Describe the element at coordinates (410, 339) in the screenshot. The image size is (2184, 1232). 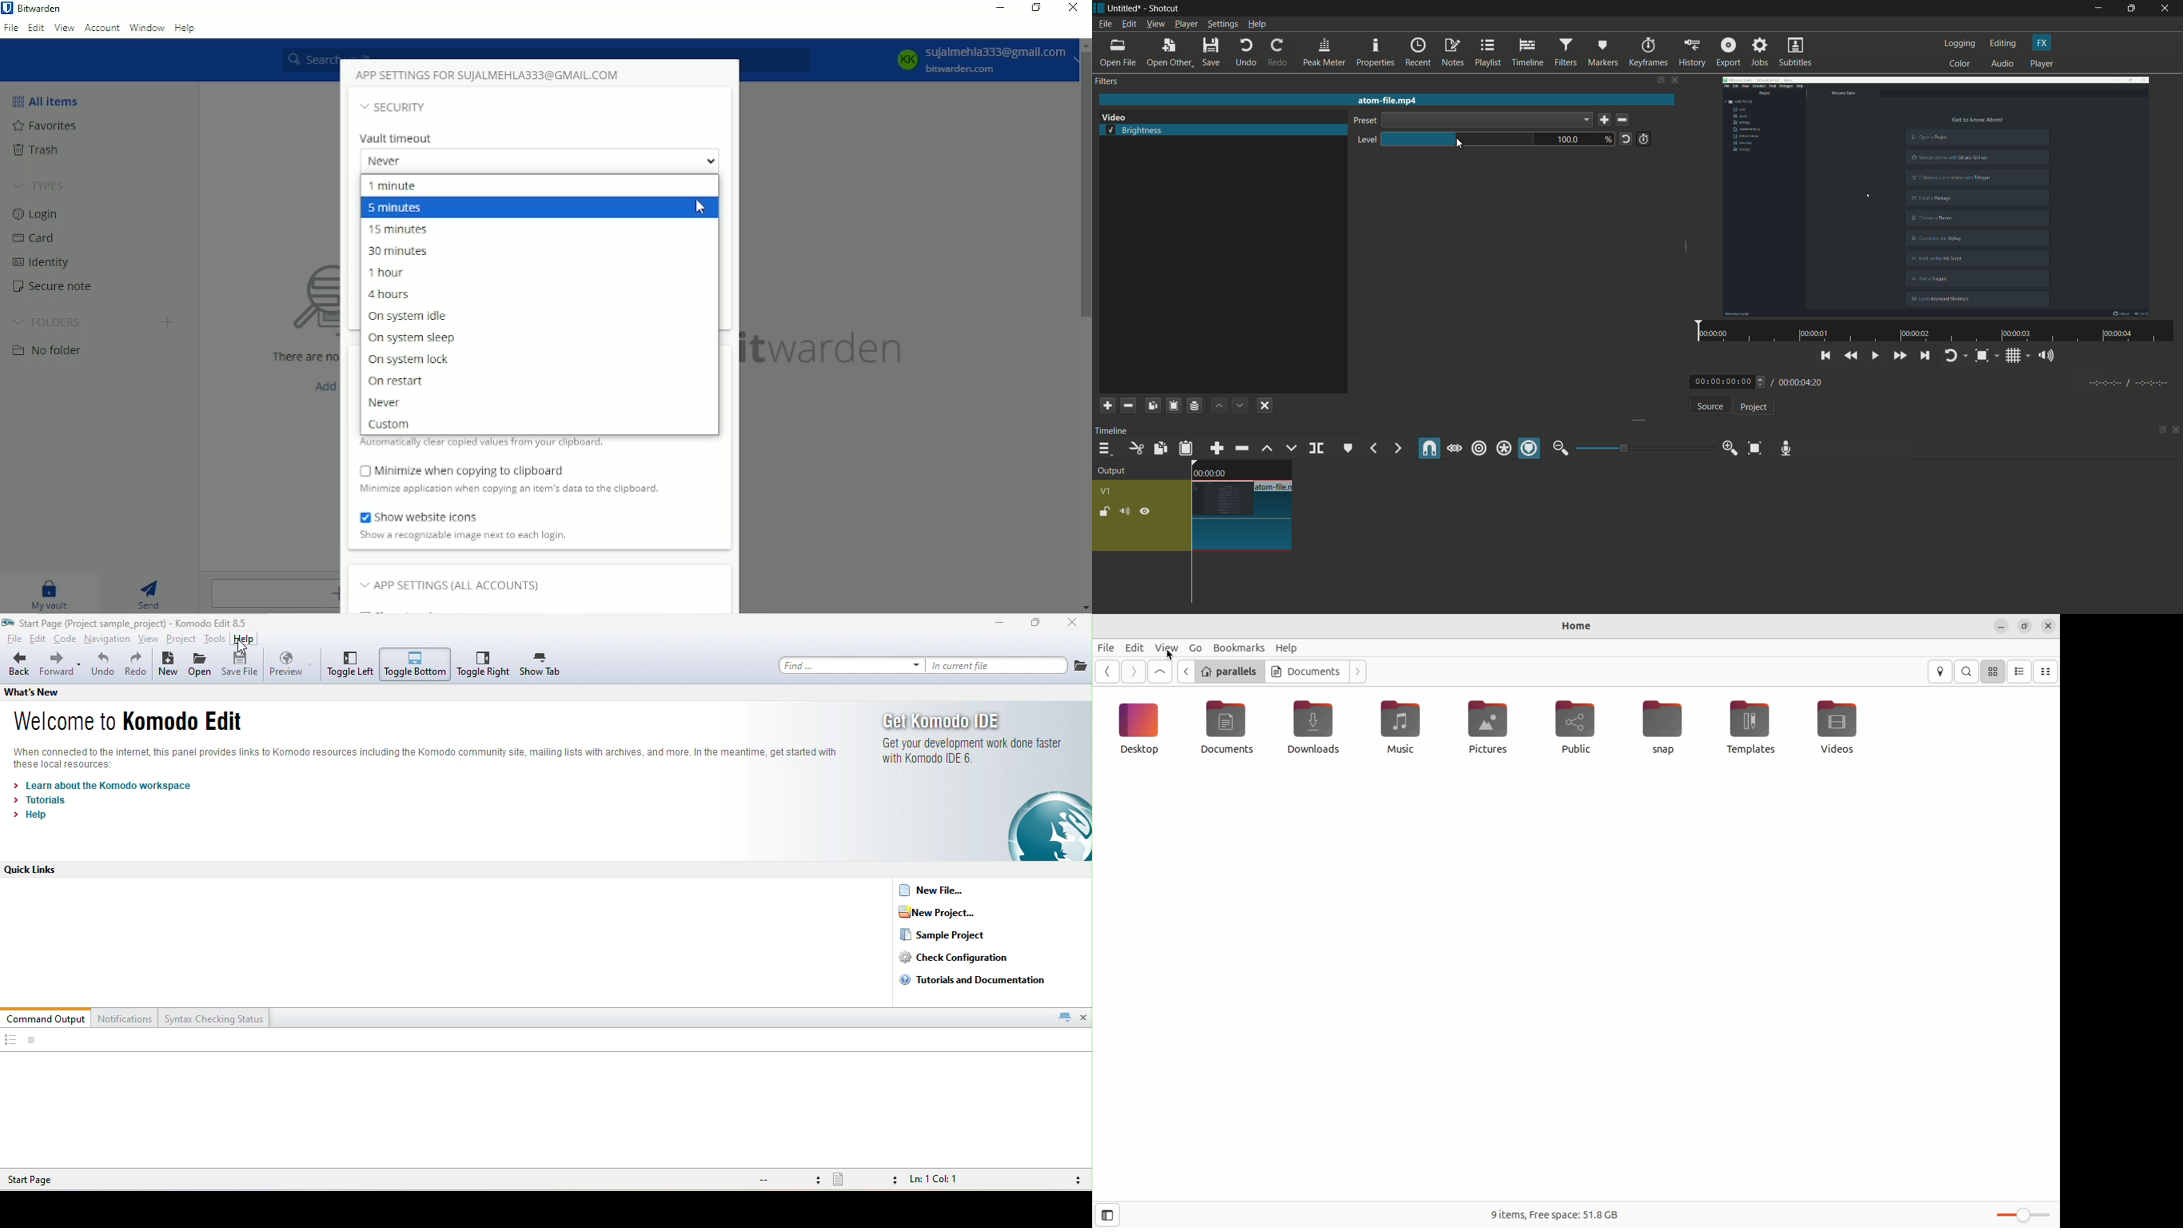
I see `On system sleep` at that location.